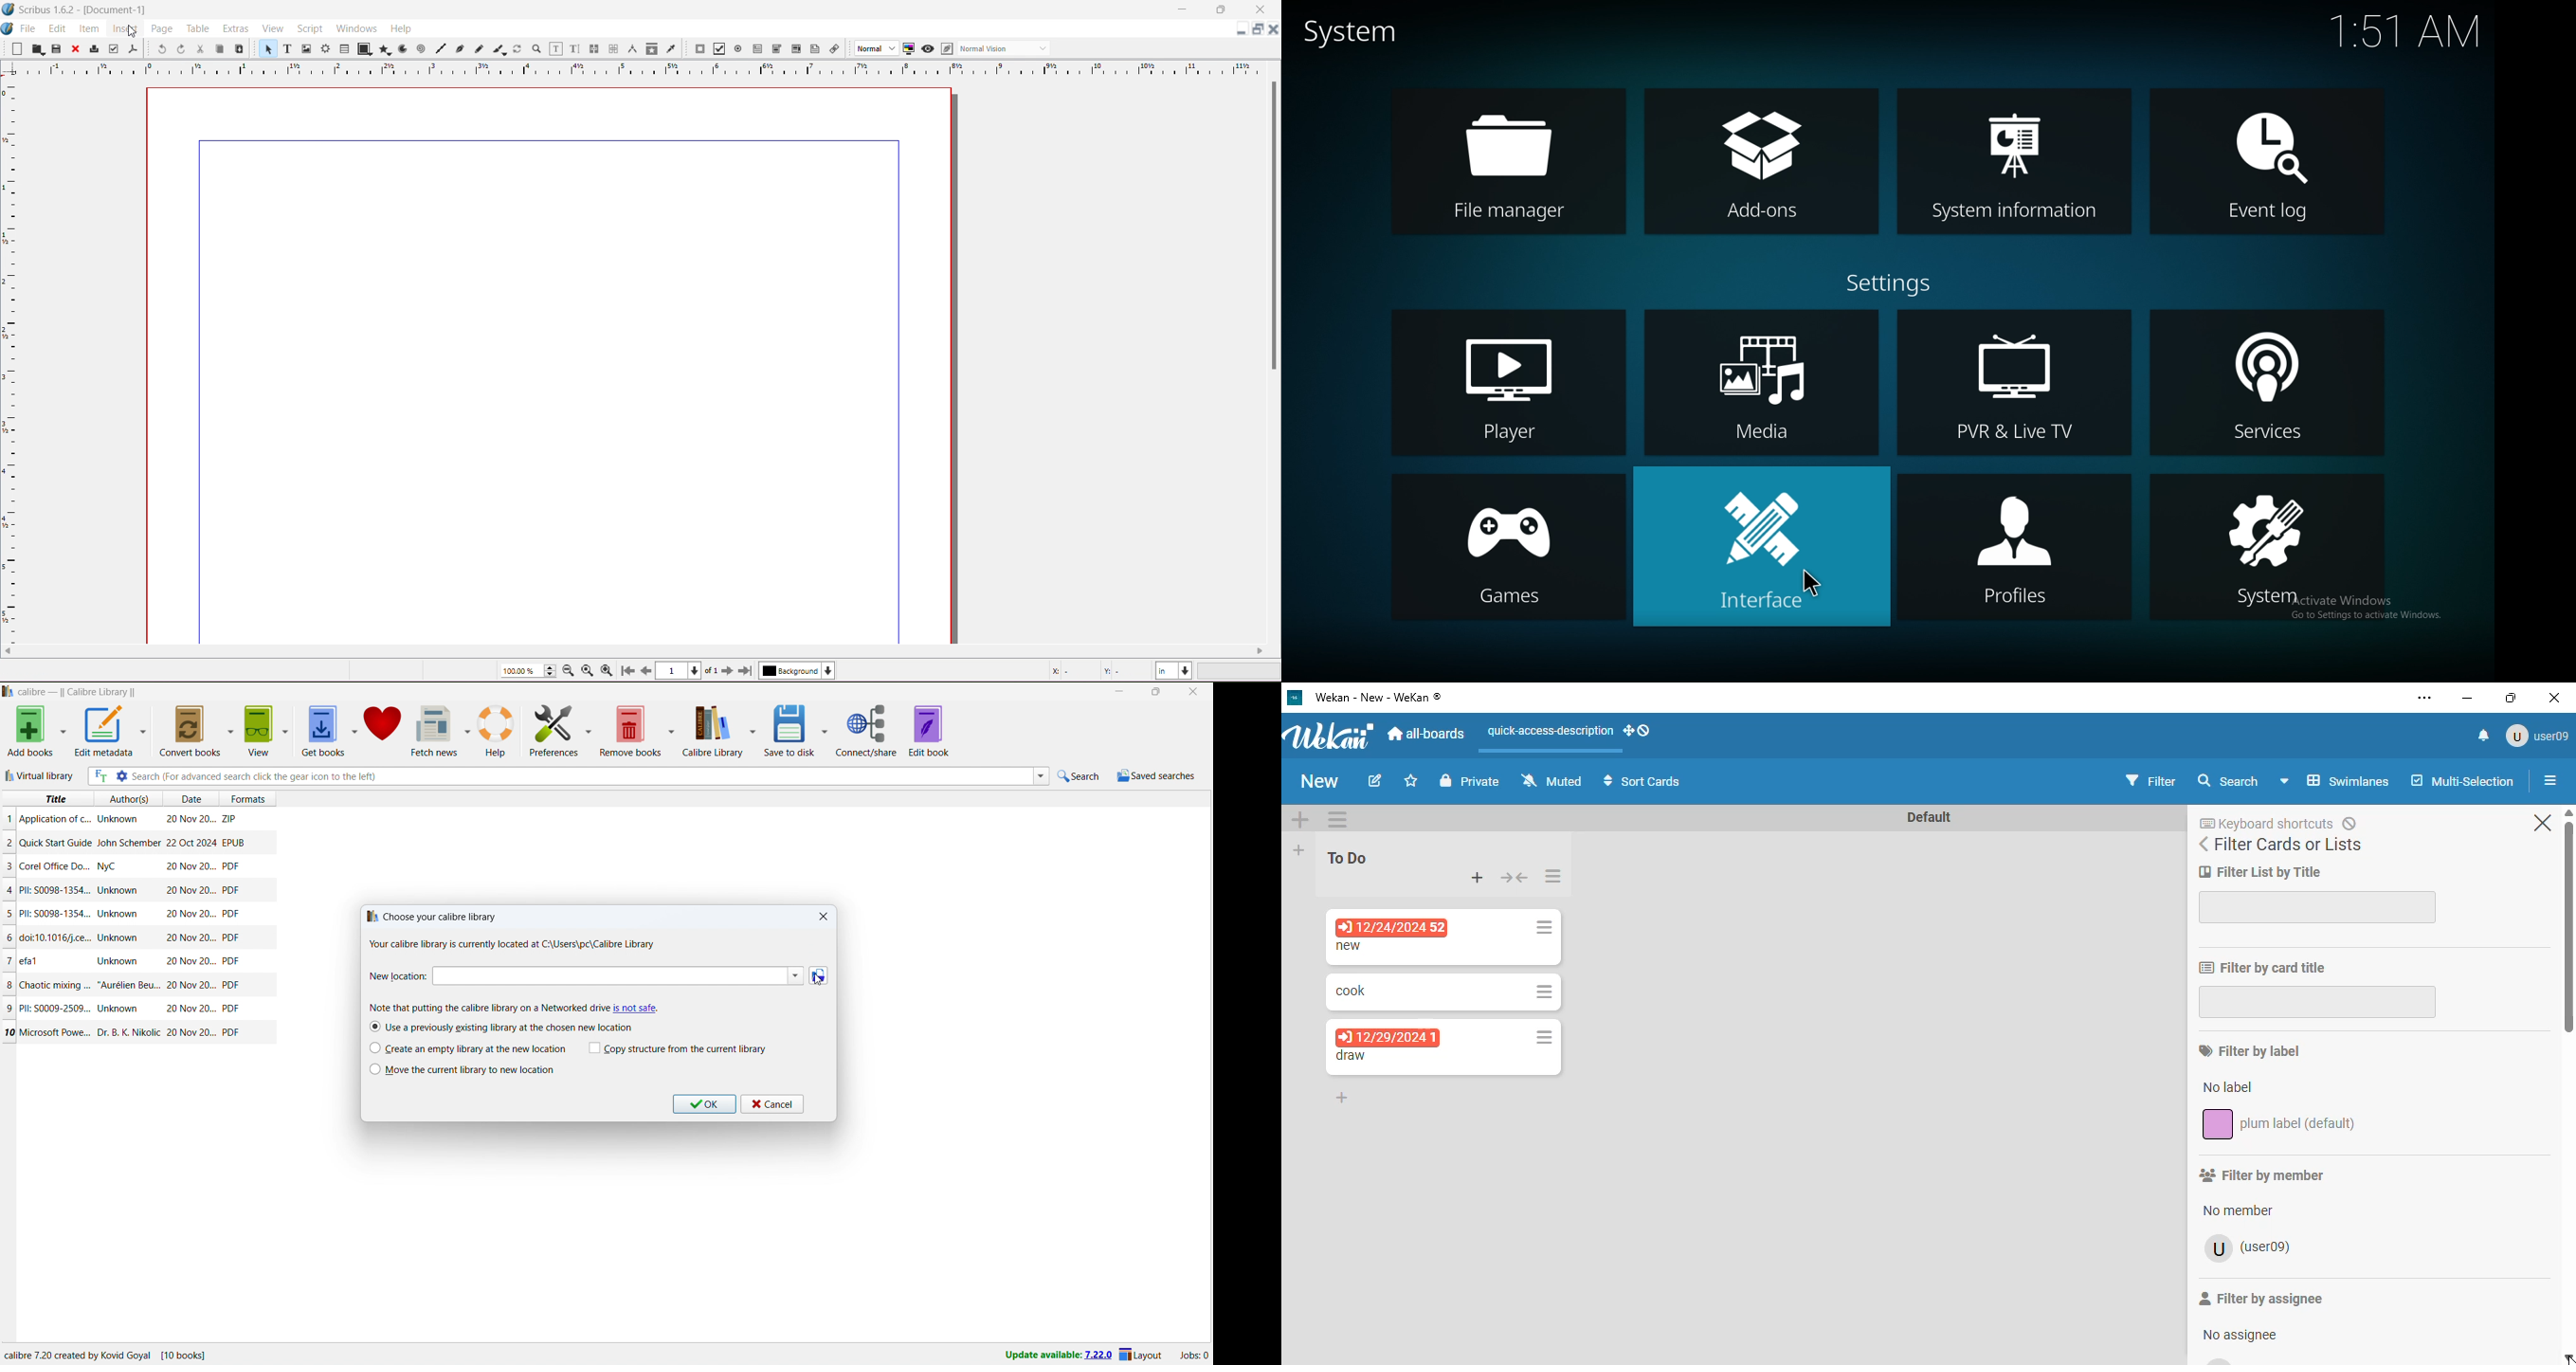  What do you see at coordinates (652, 49) in the screenshot?
I see `Copy Item Properties` at bounding box center [652, 49].